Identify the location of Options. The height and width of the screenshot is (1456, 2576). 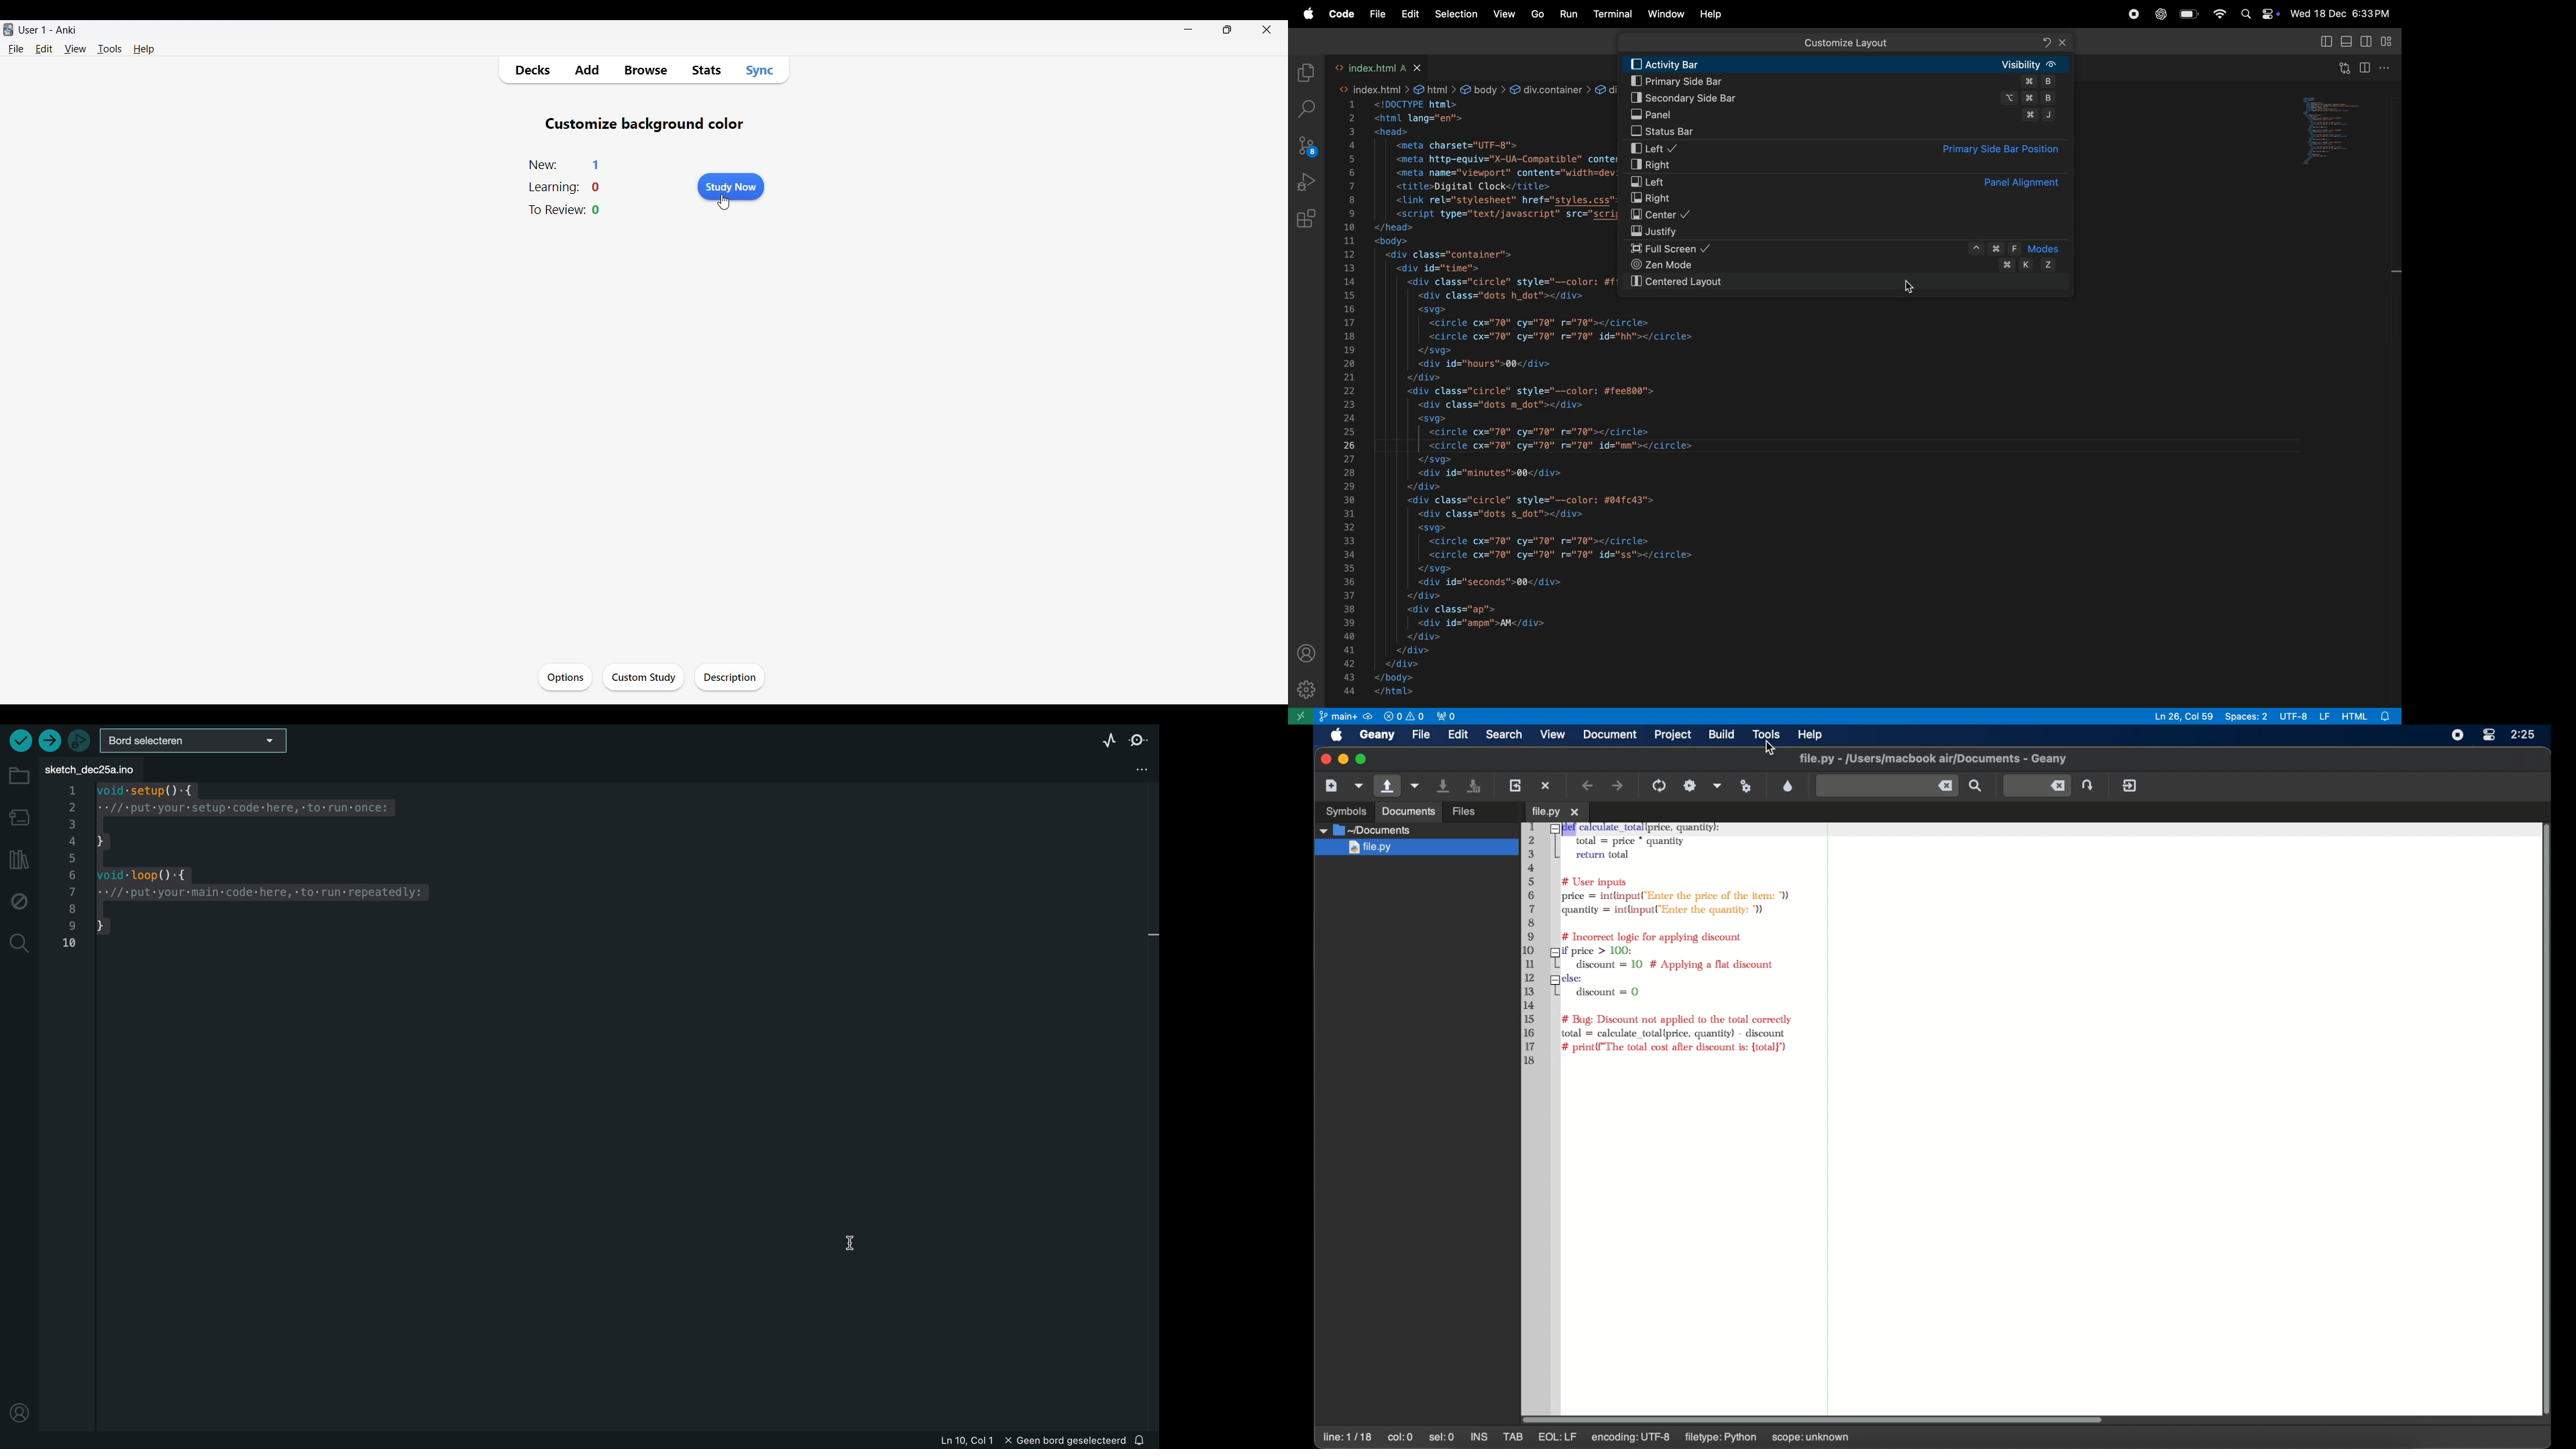
(565, 678).